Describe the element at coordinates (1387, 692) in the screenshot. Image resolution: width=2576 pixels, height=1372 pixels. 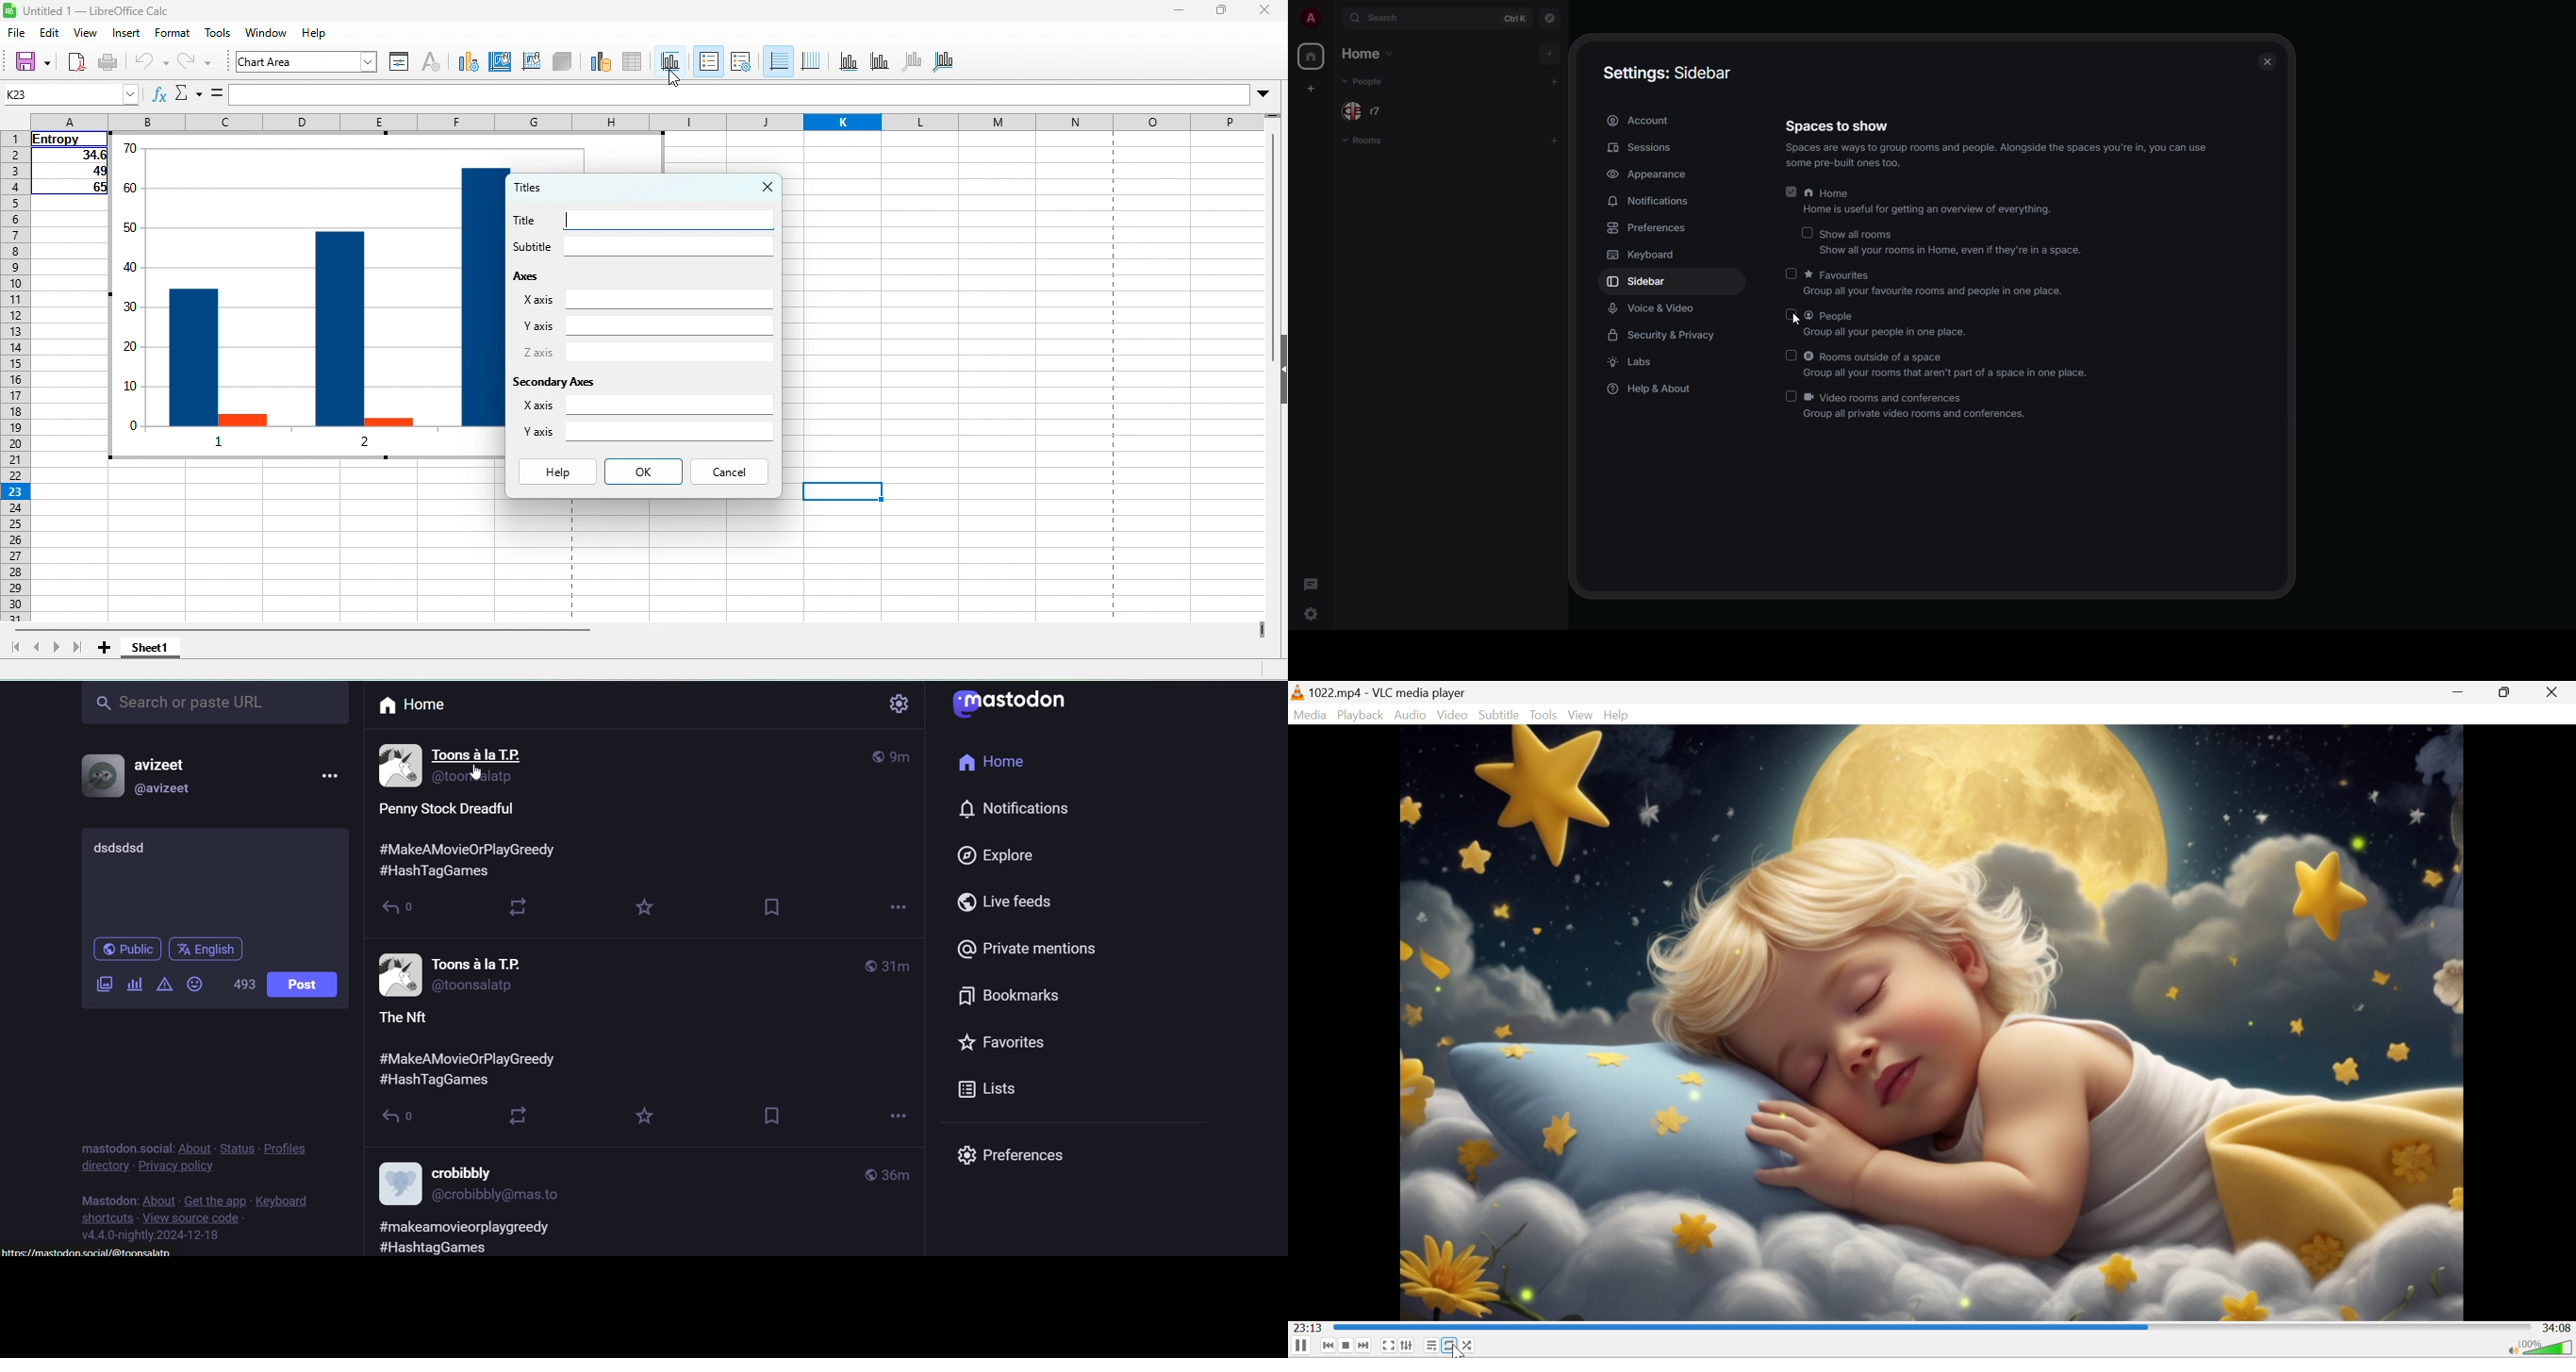
I see `1022.mp4 - VLC media player` at that location.